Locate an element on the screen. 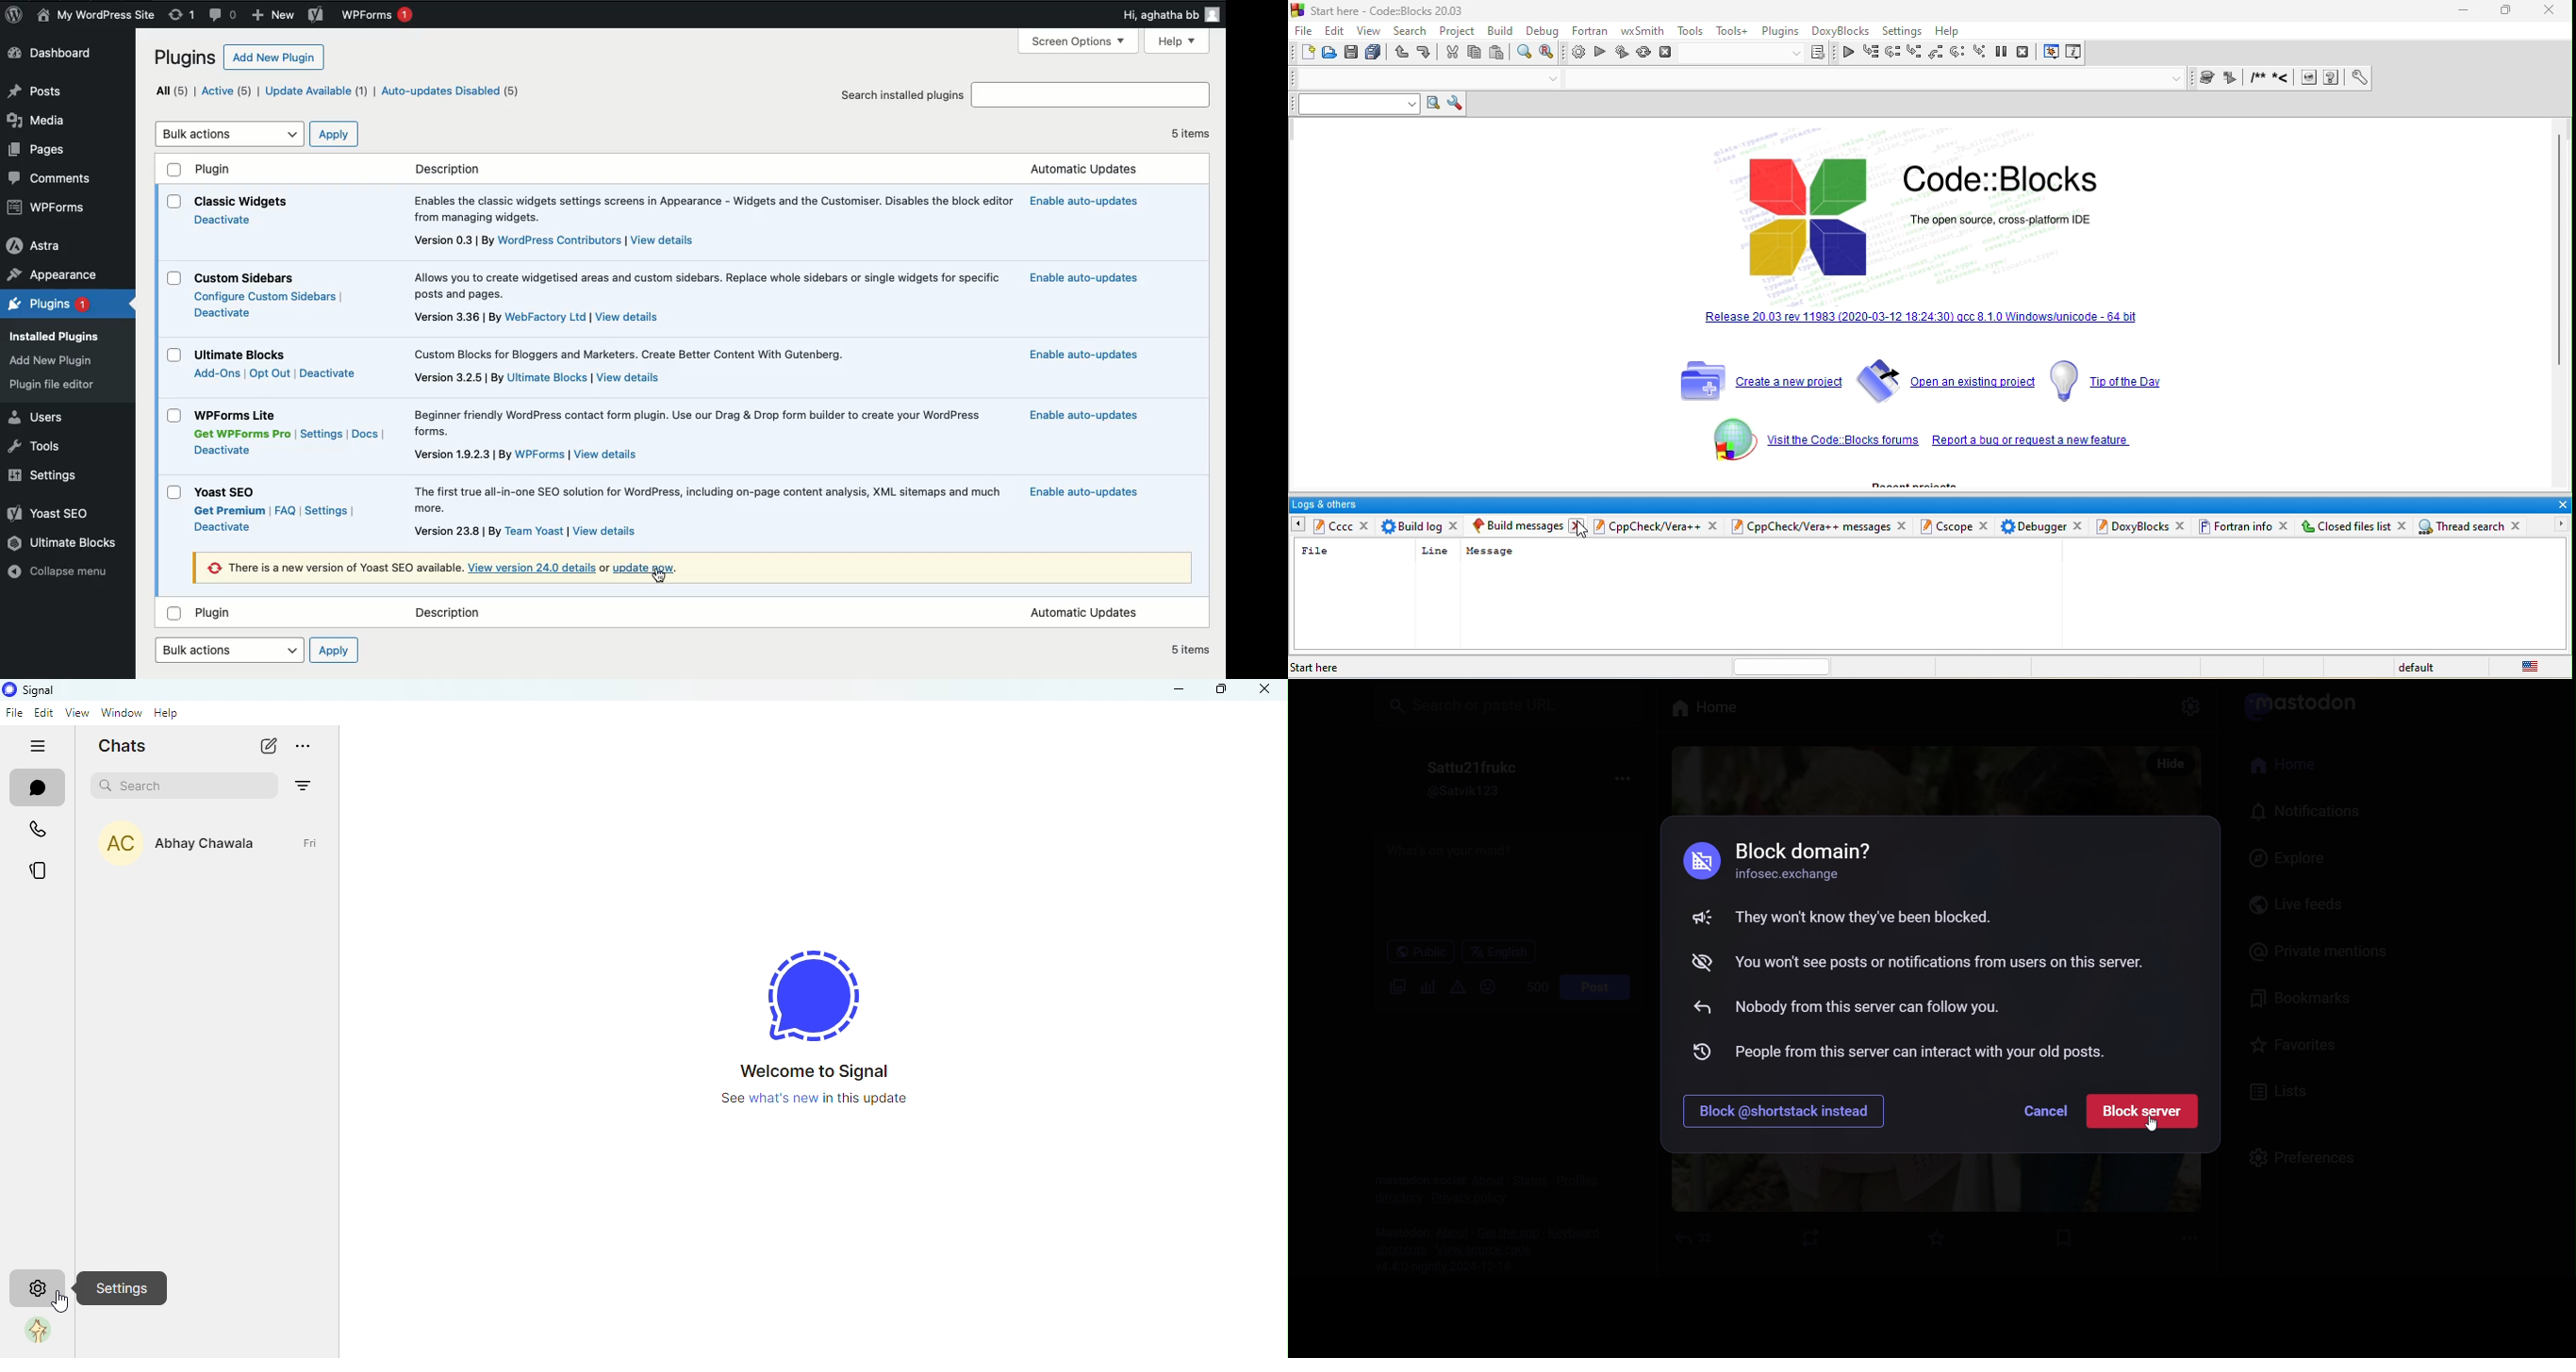 The height and width of the screenshot is (1372, 2576). open tab is located at coordinates (2043, 595).